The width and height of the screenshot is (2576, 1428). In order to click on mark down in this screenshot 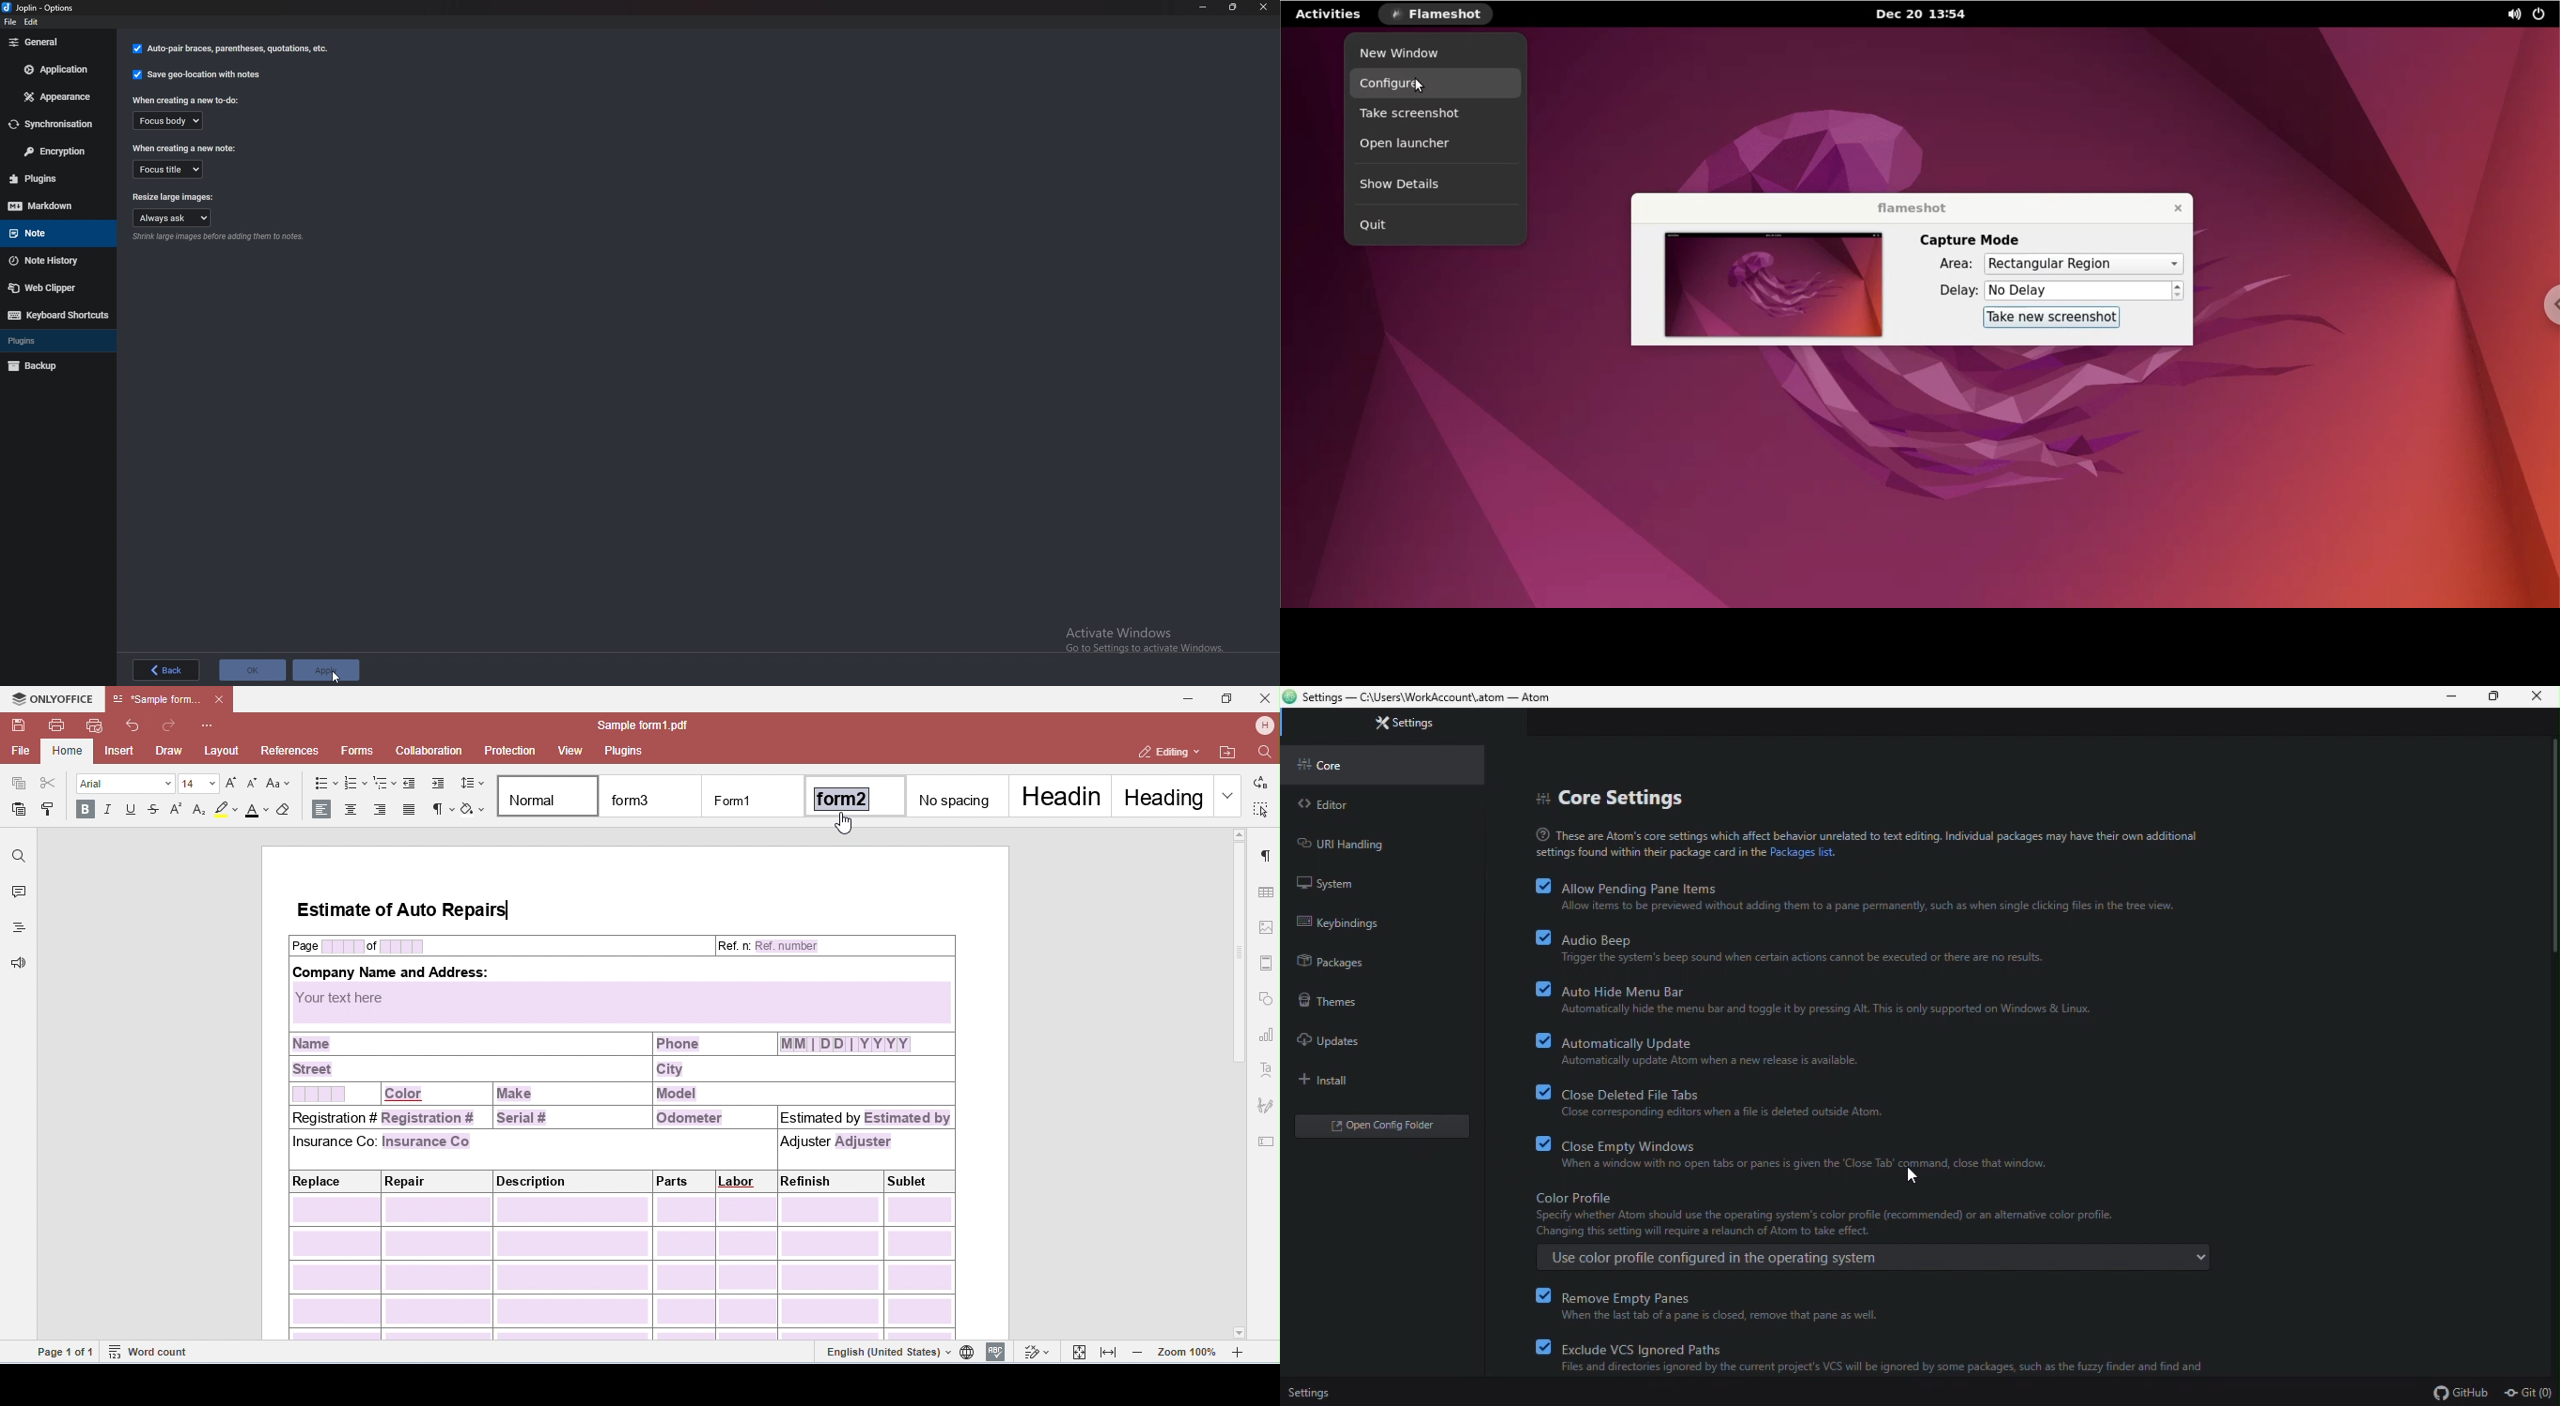, I will do `click(56, 205)`.